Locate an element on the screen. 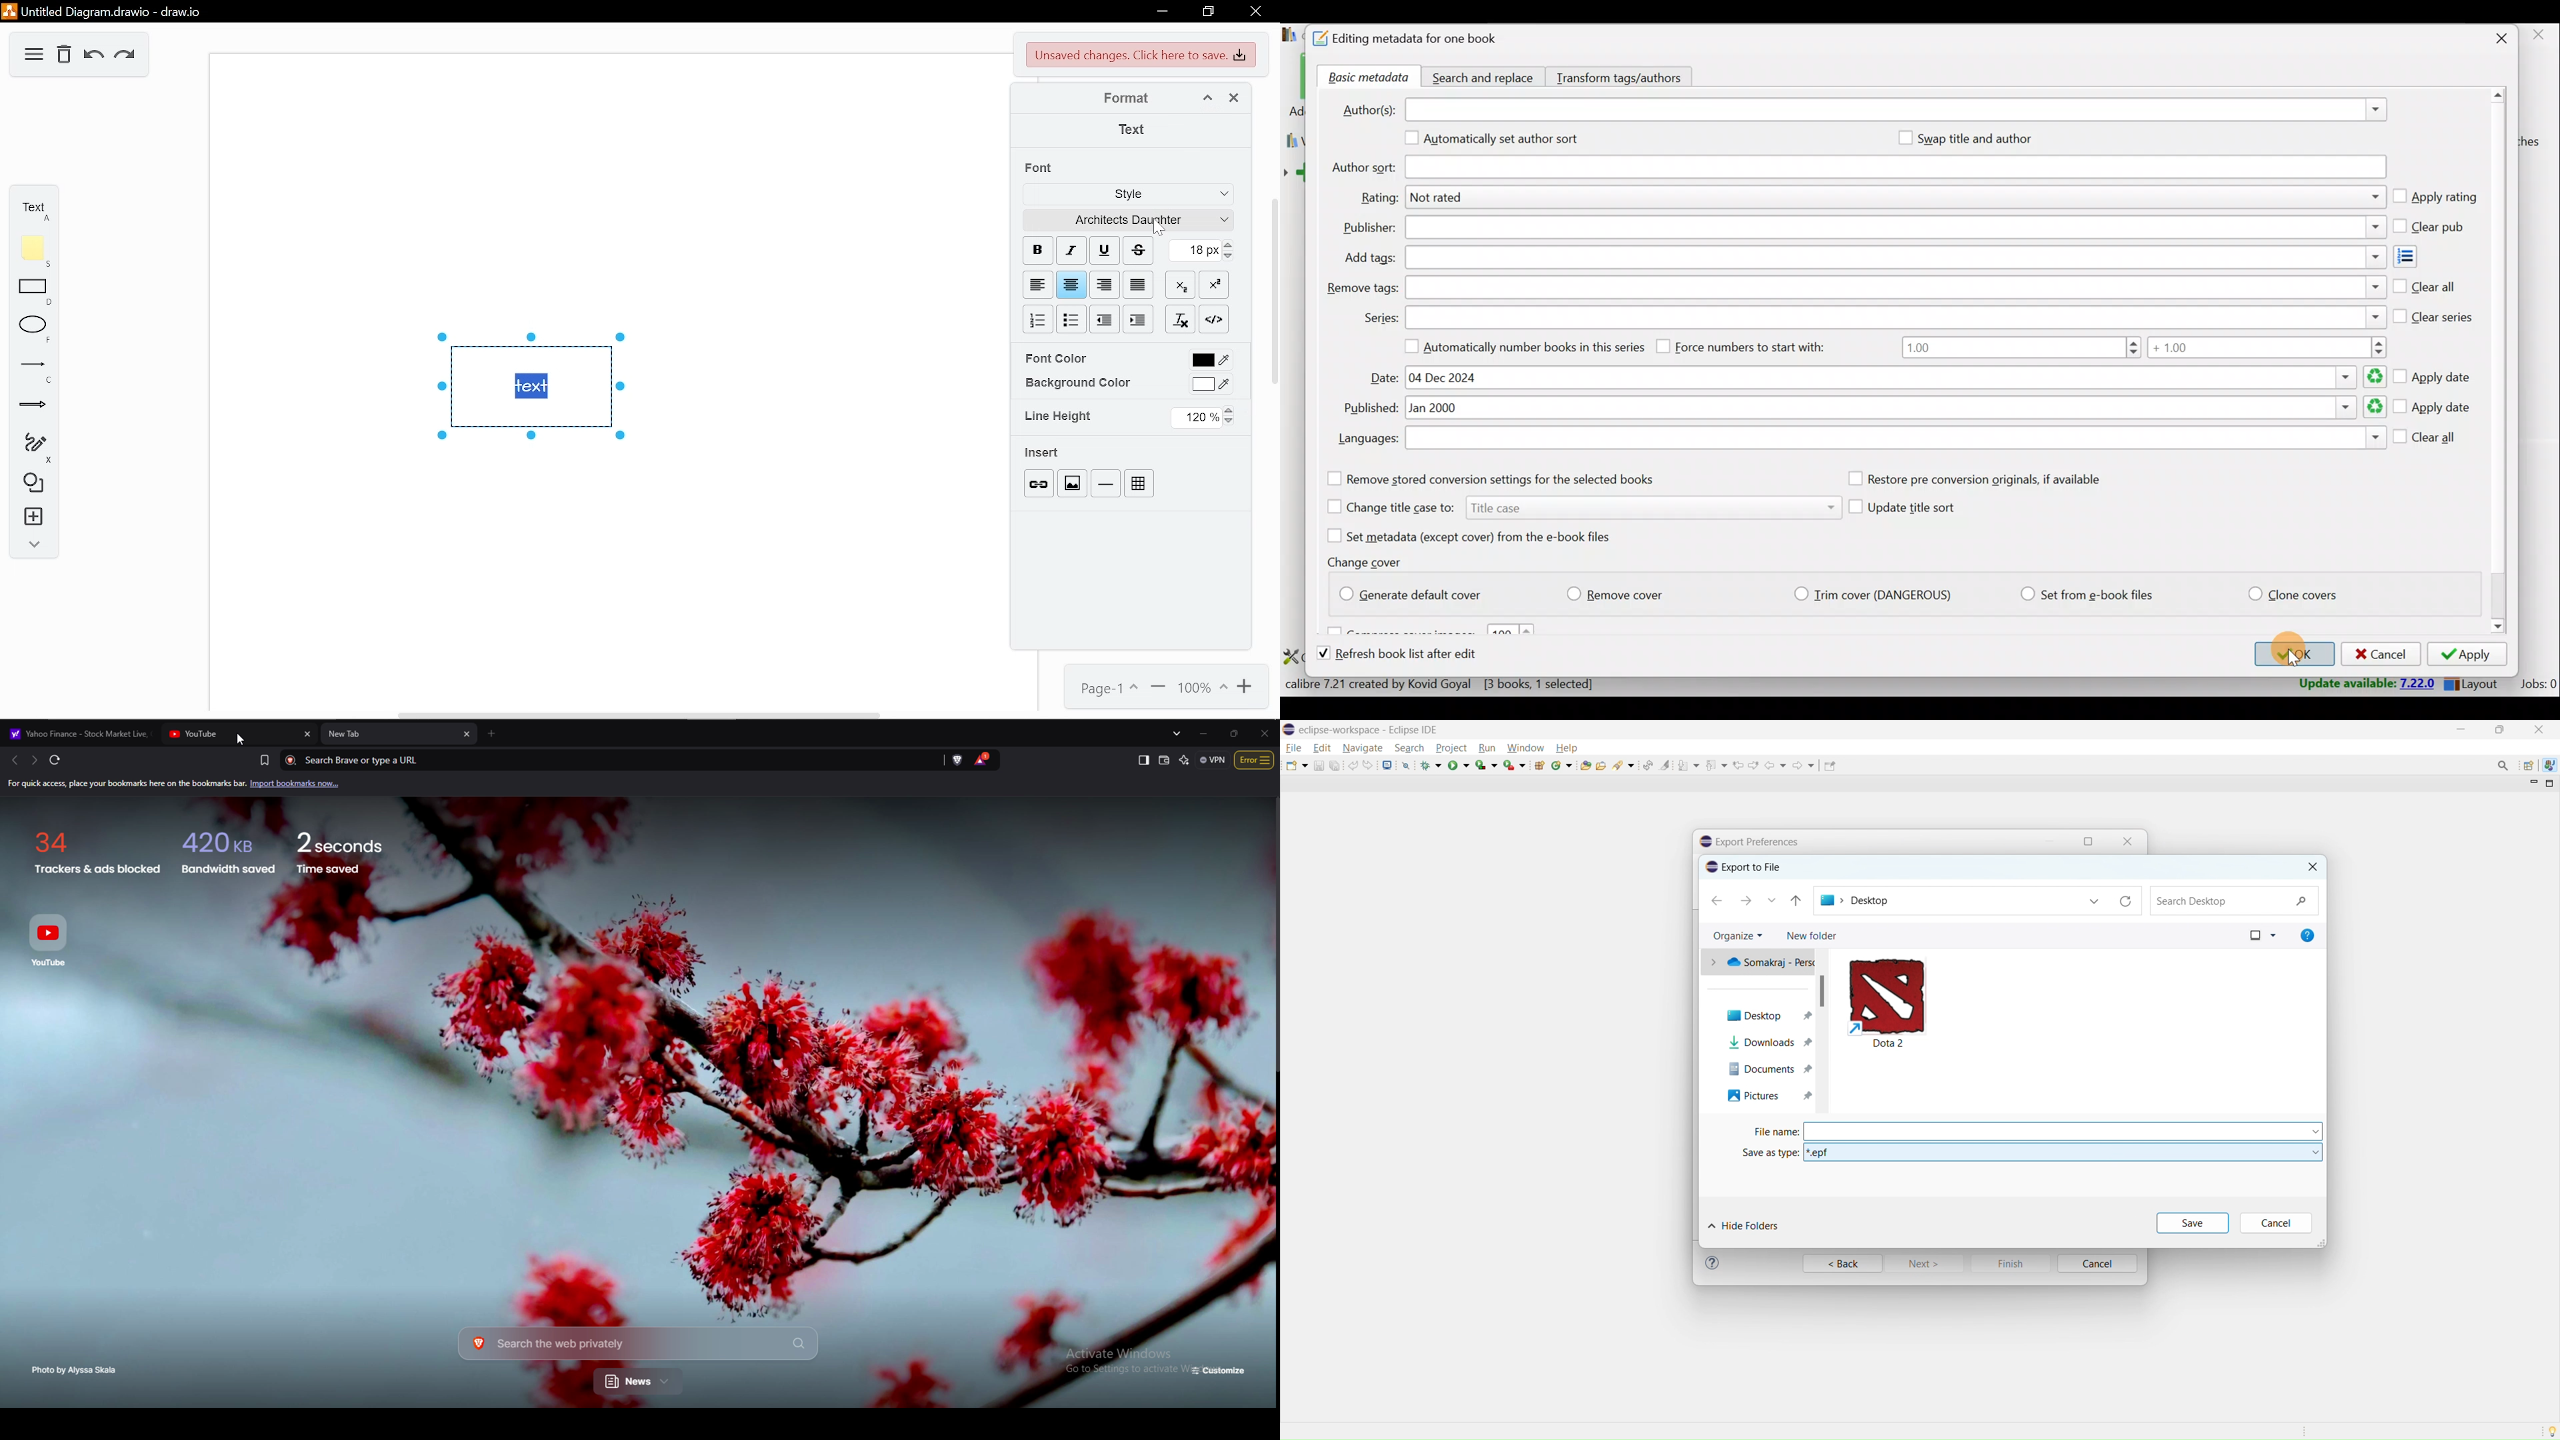 This screenshot has width=2576, height=1456. note is located at coordinates (29, 251).